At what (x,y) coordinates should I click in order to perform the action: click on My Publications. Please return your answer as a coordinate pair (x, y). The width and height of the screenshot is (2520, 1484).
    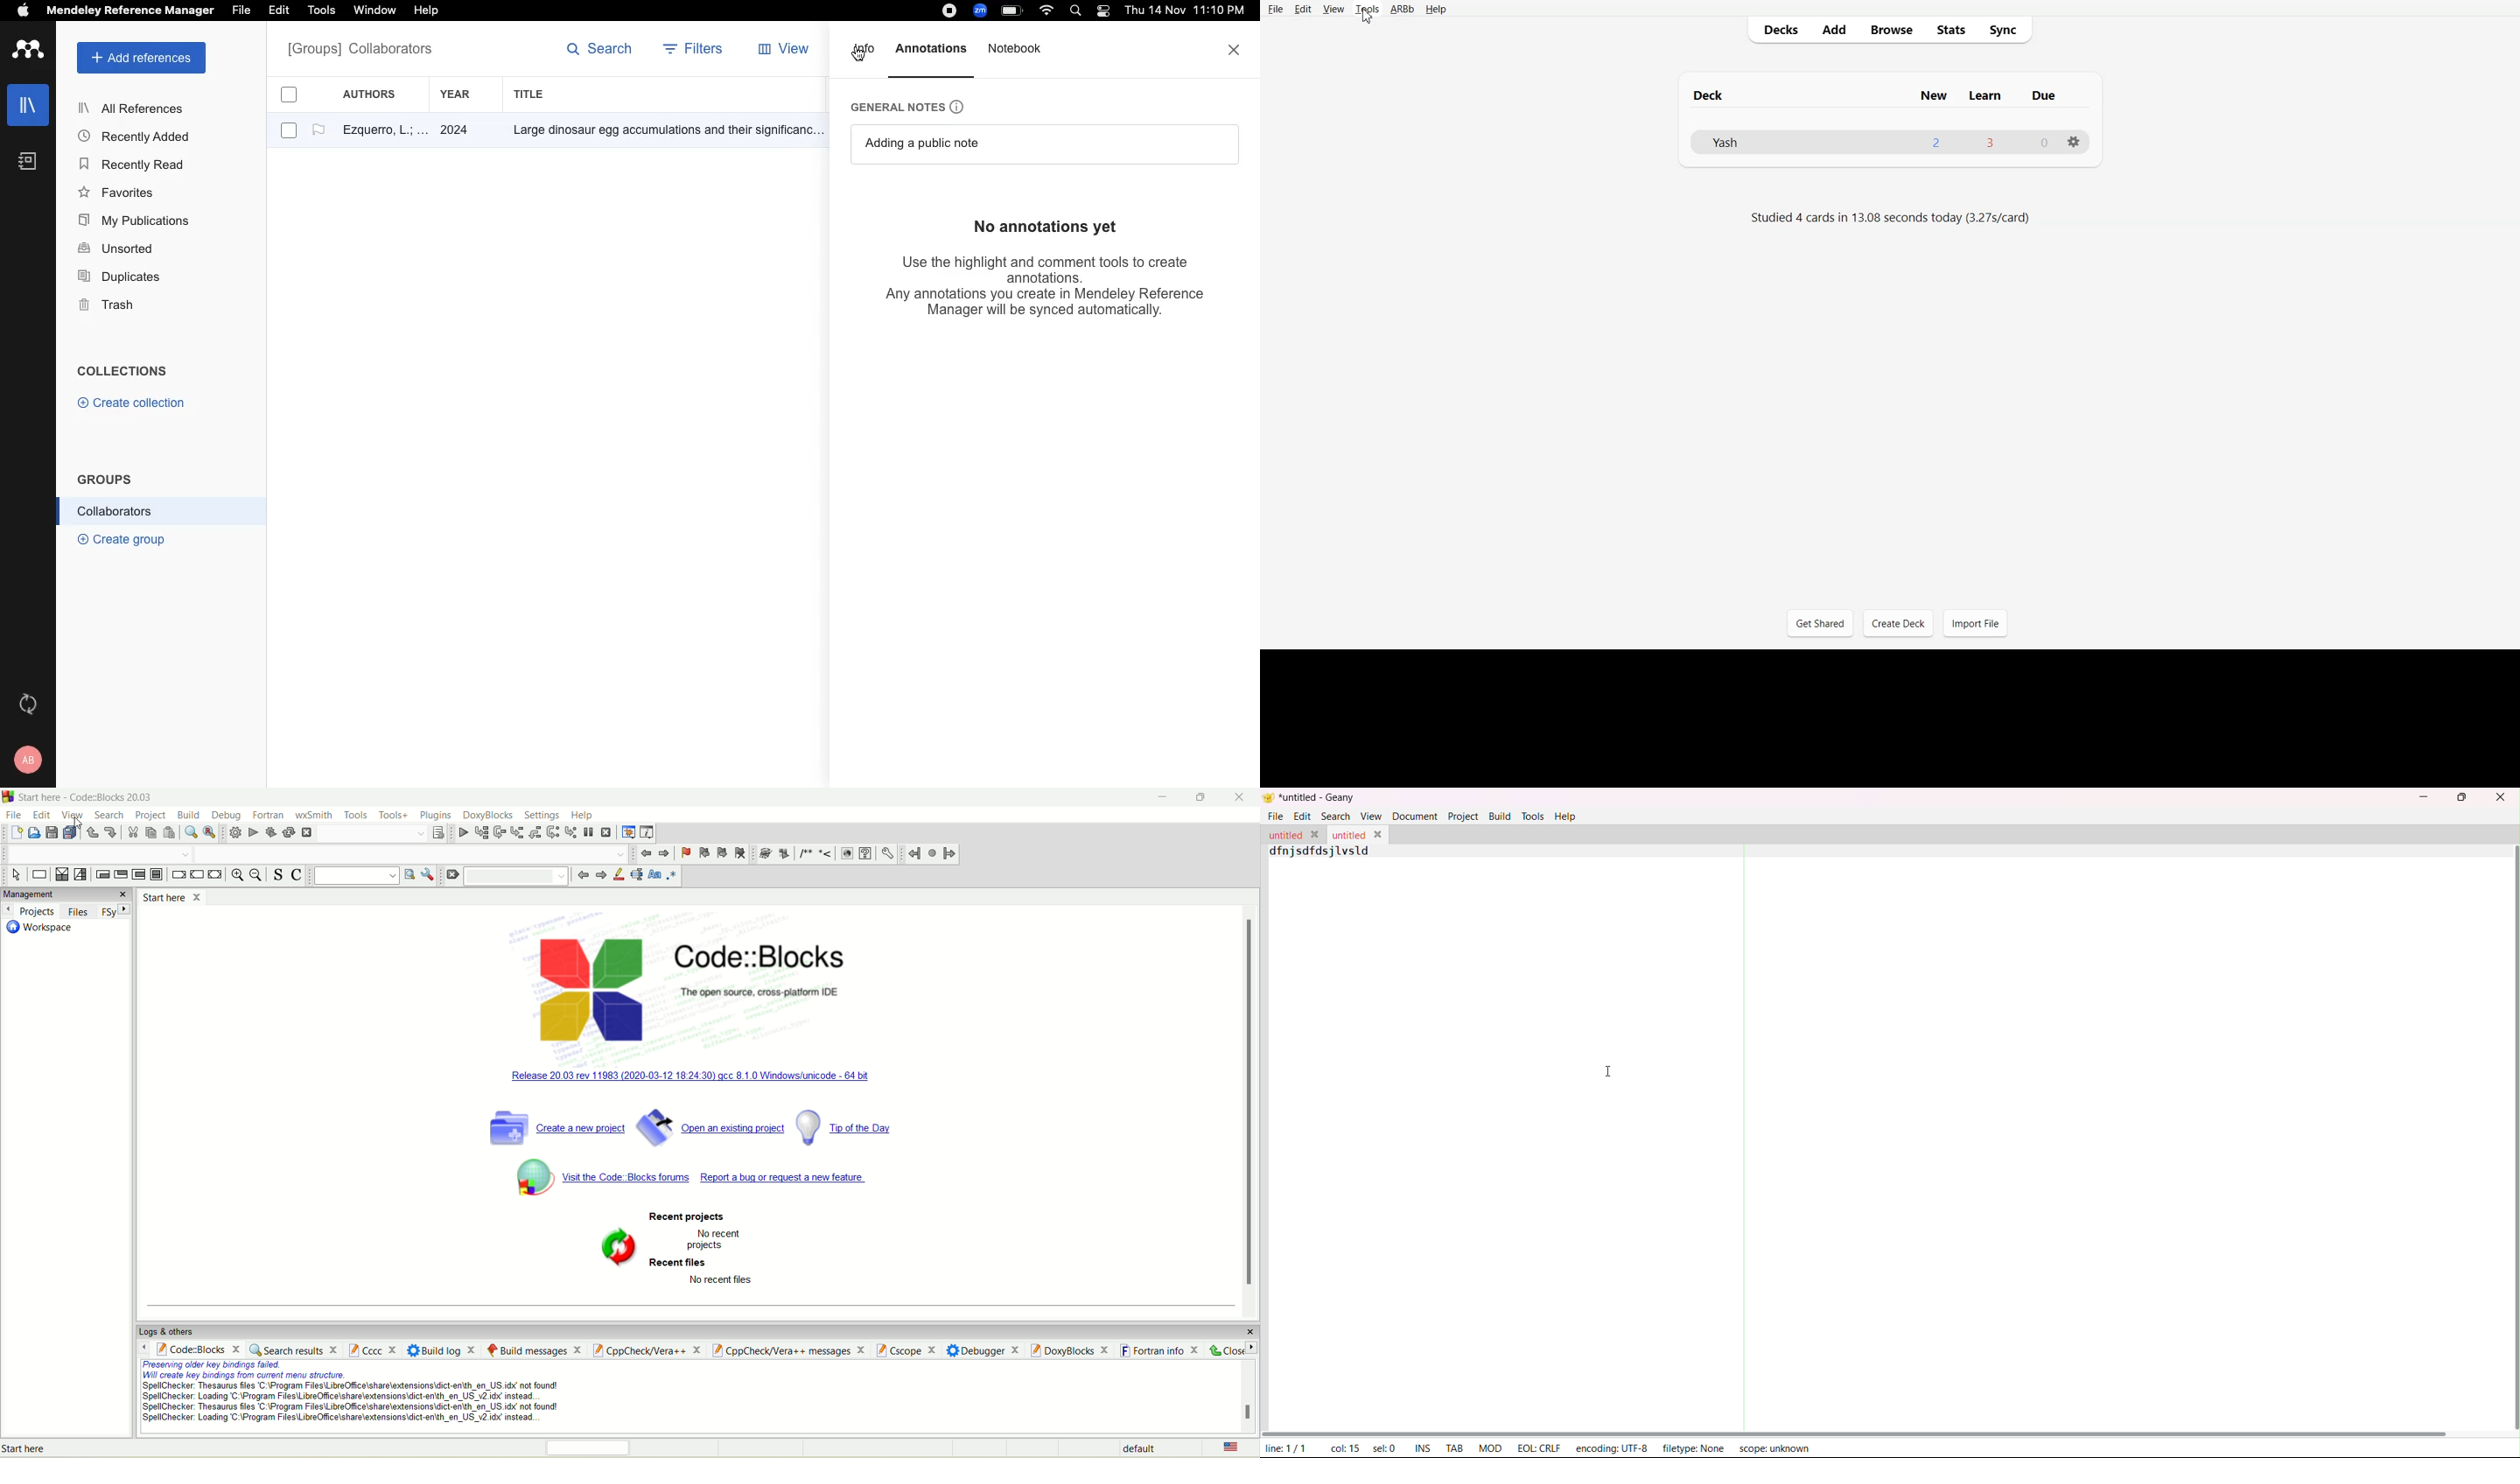
    Looking at the image, I should click on (135, 223).